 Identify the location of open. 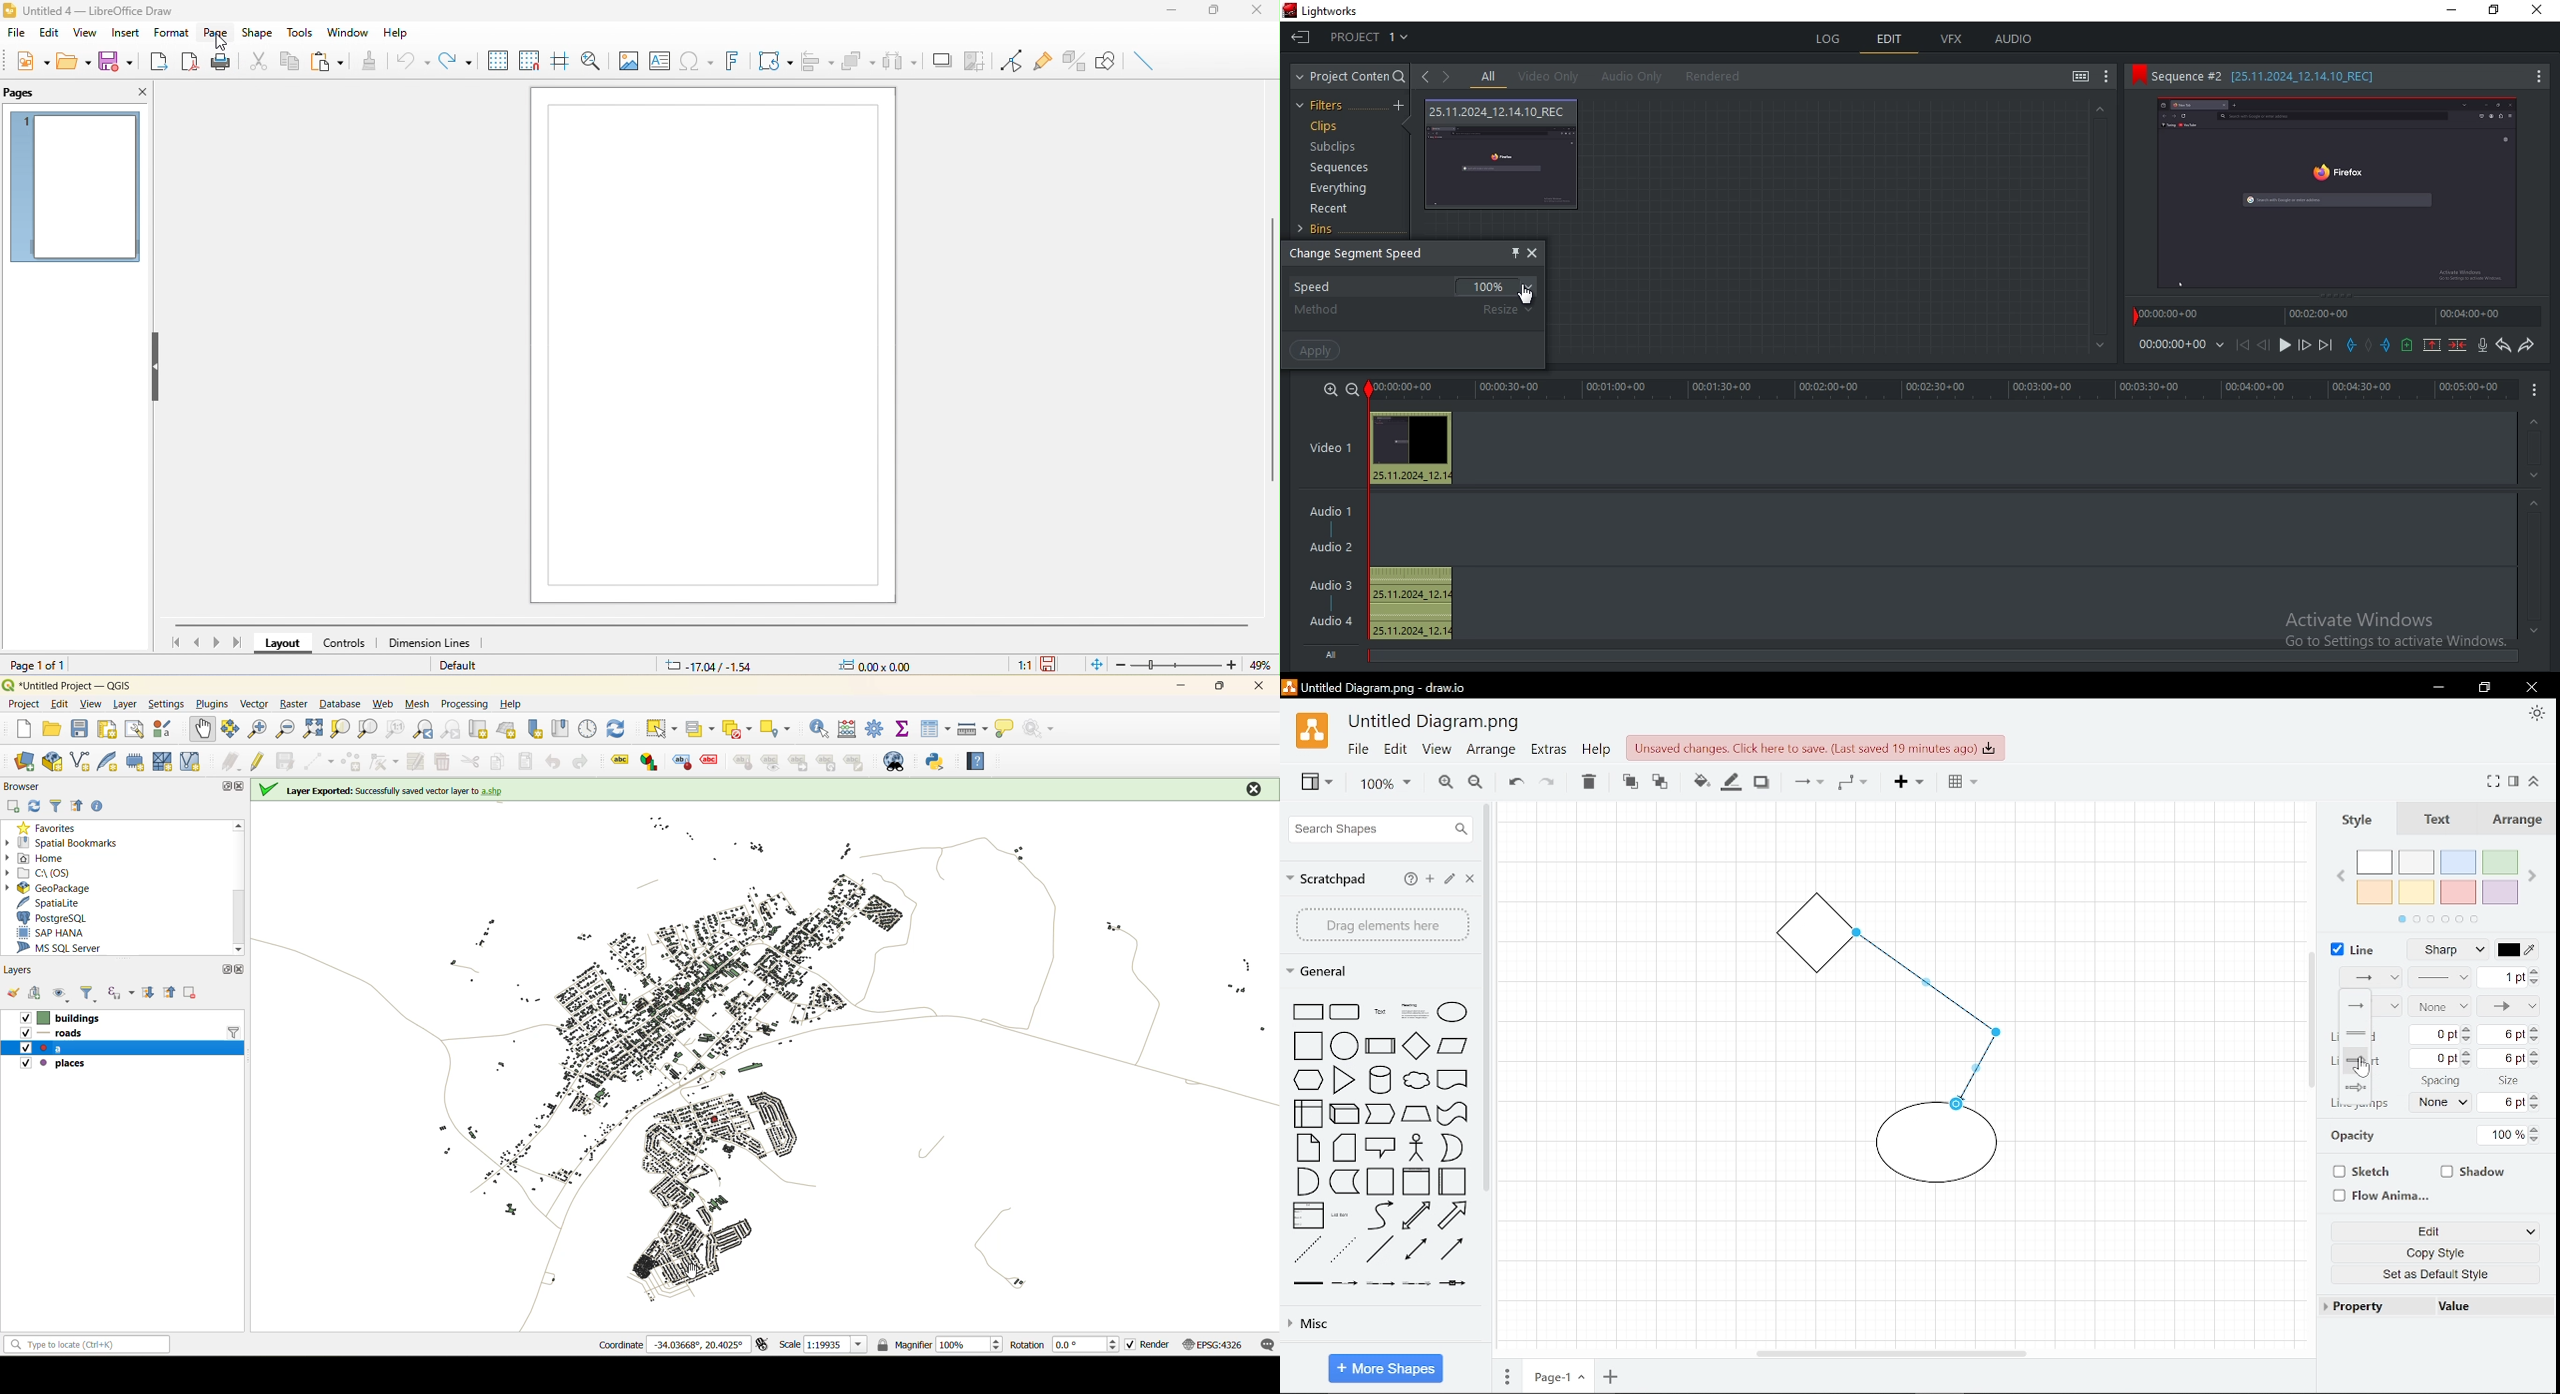
(55, 728).